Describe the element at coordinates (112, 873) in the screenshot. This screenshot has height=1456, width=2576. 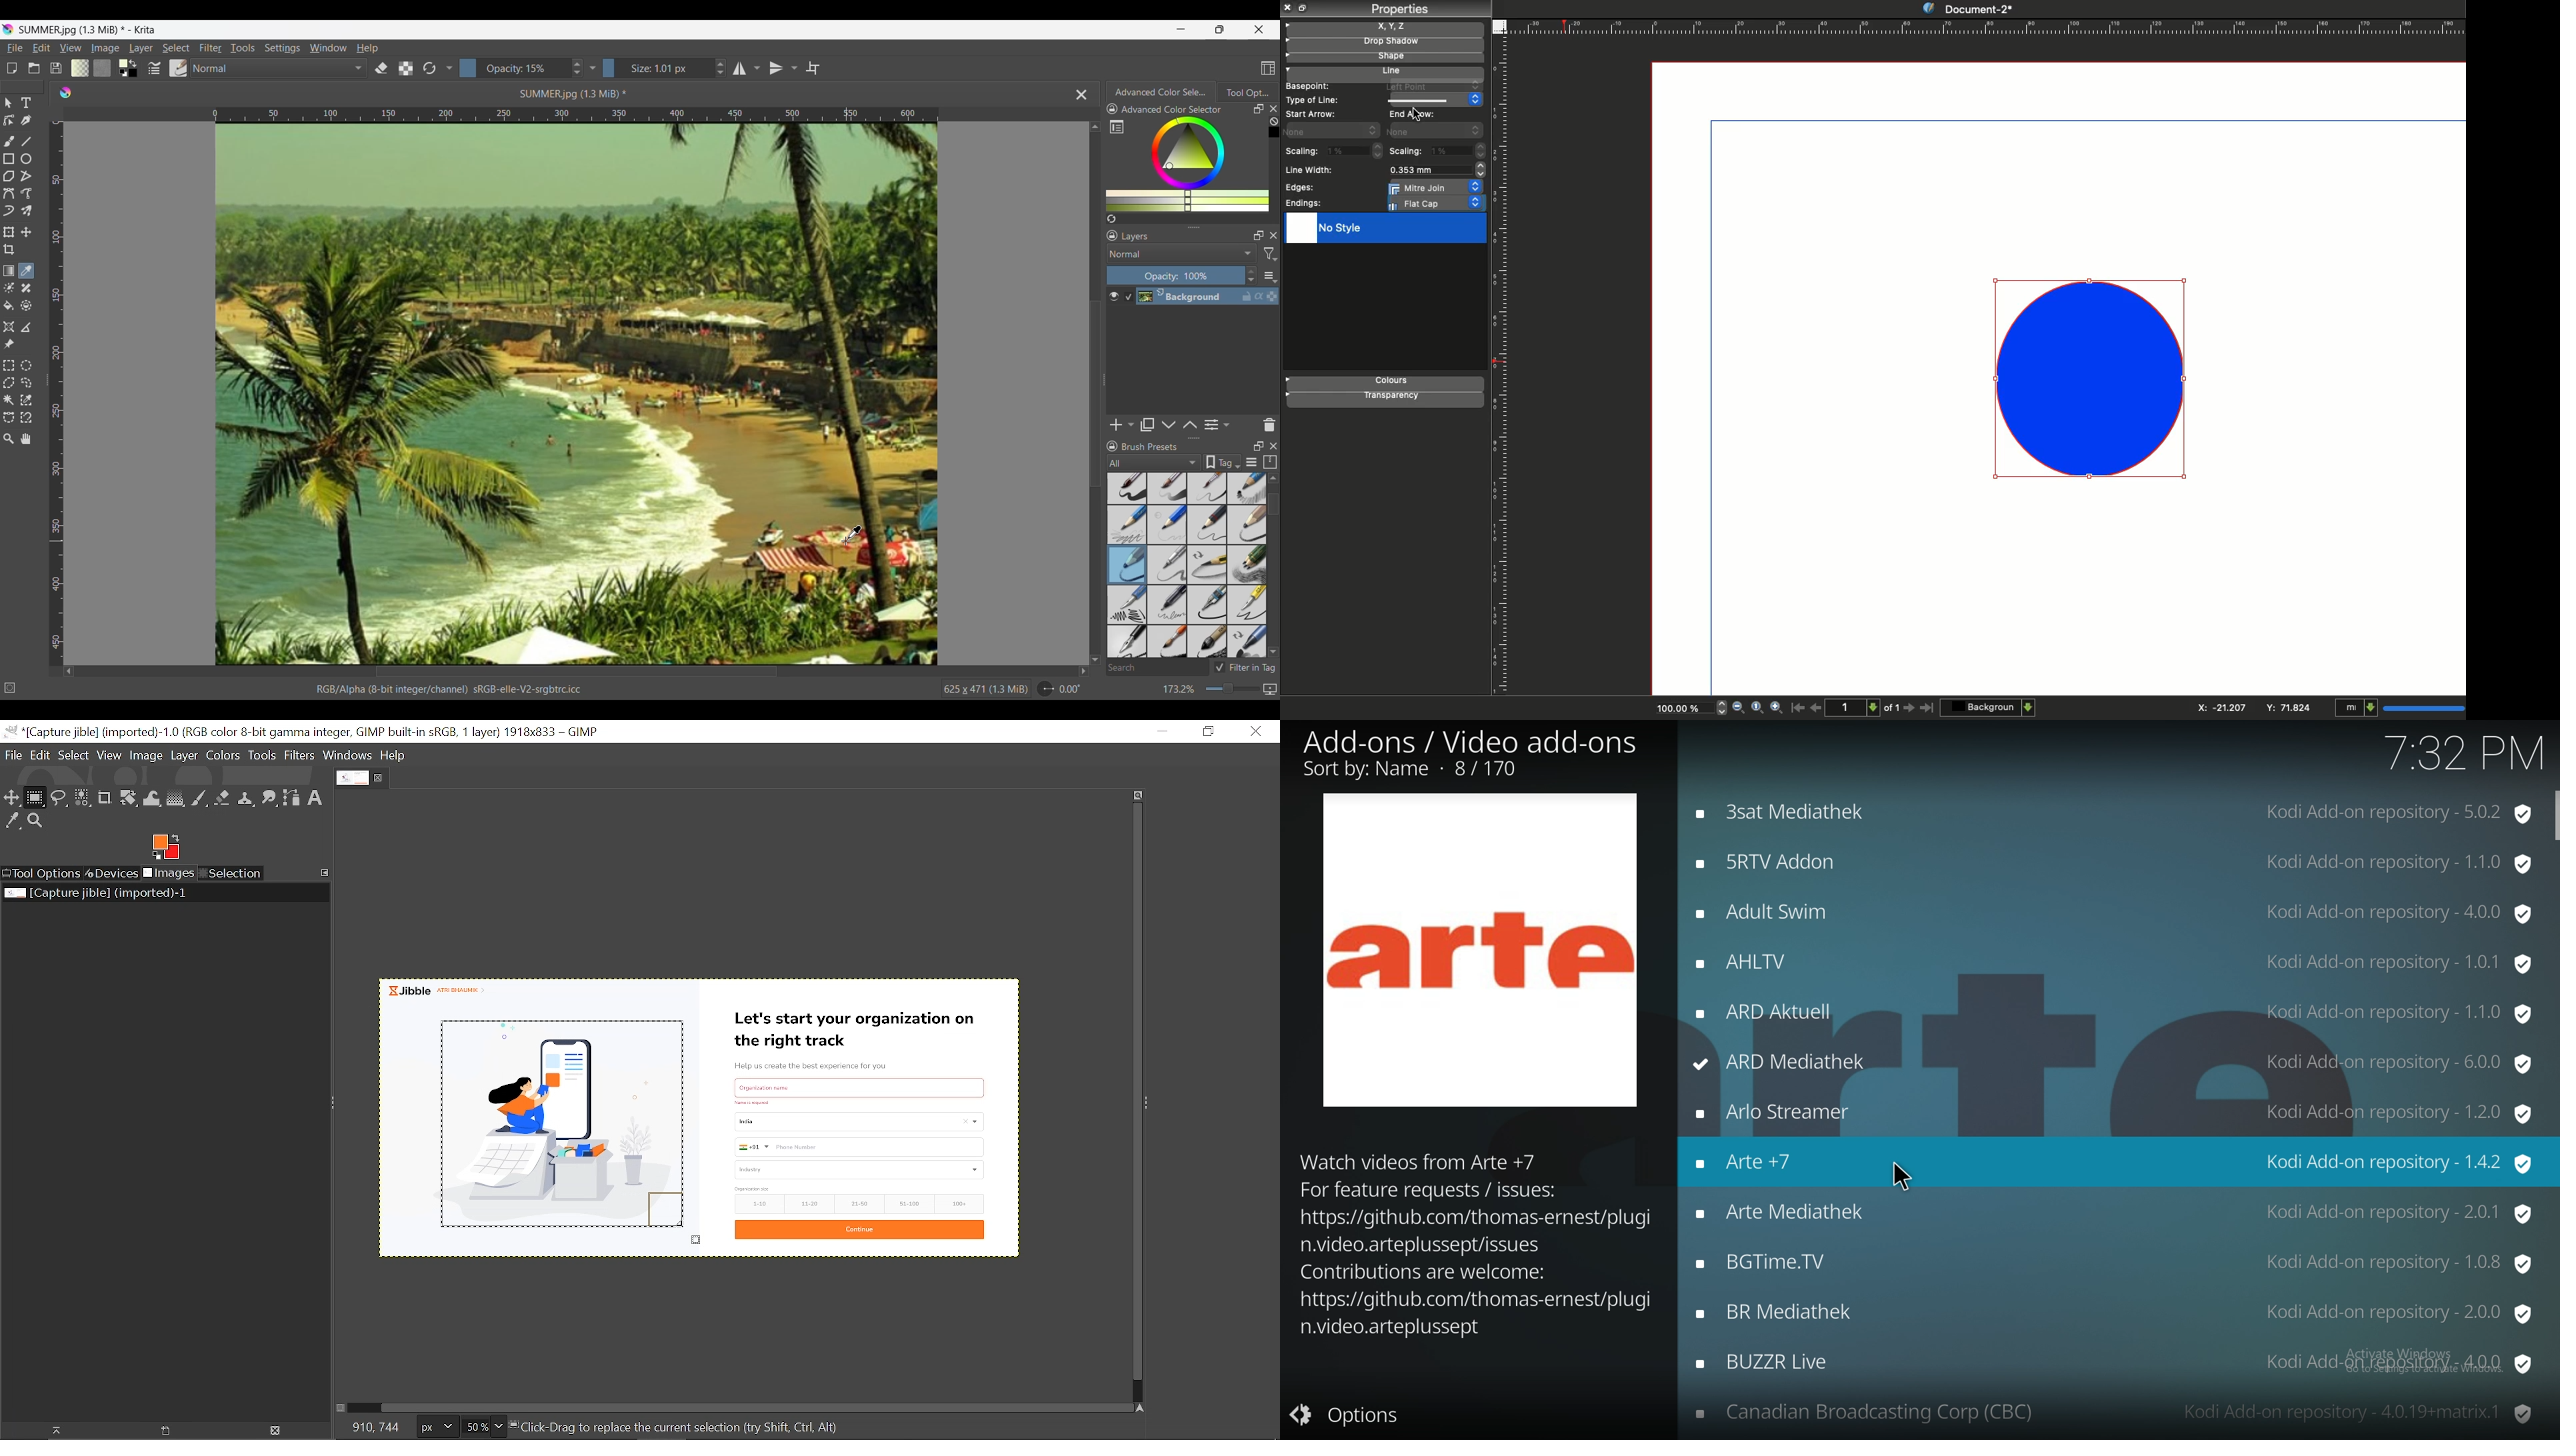
I see `Devices` at that location.